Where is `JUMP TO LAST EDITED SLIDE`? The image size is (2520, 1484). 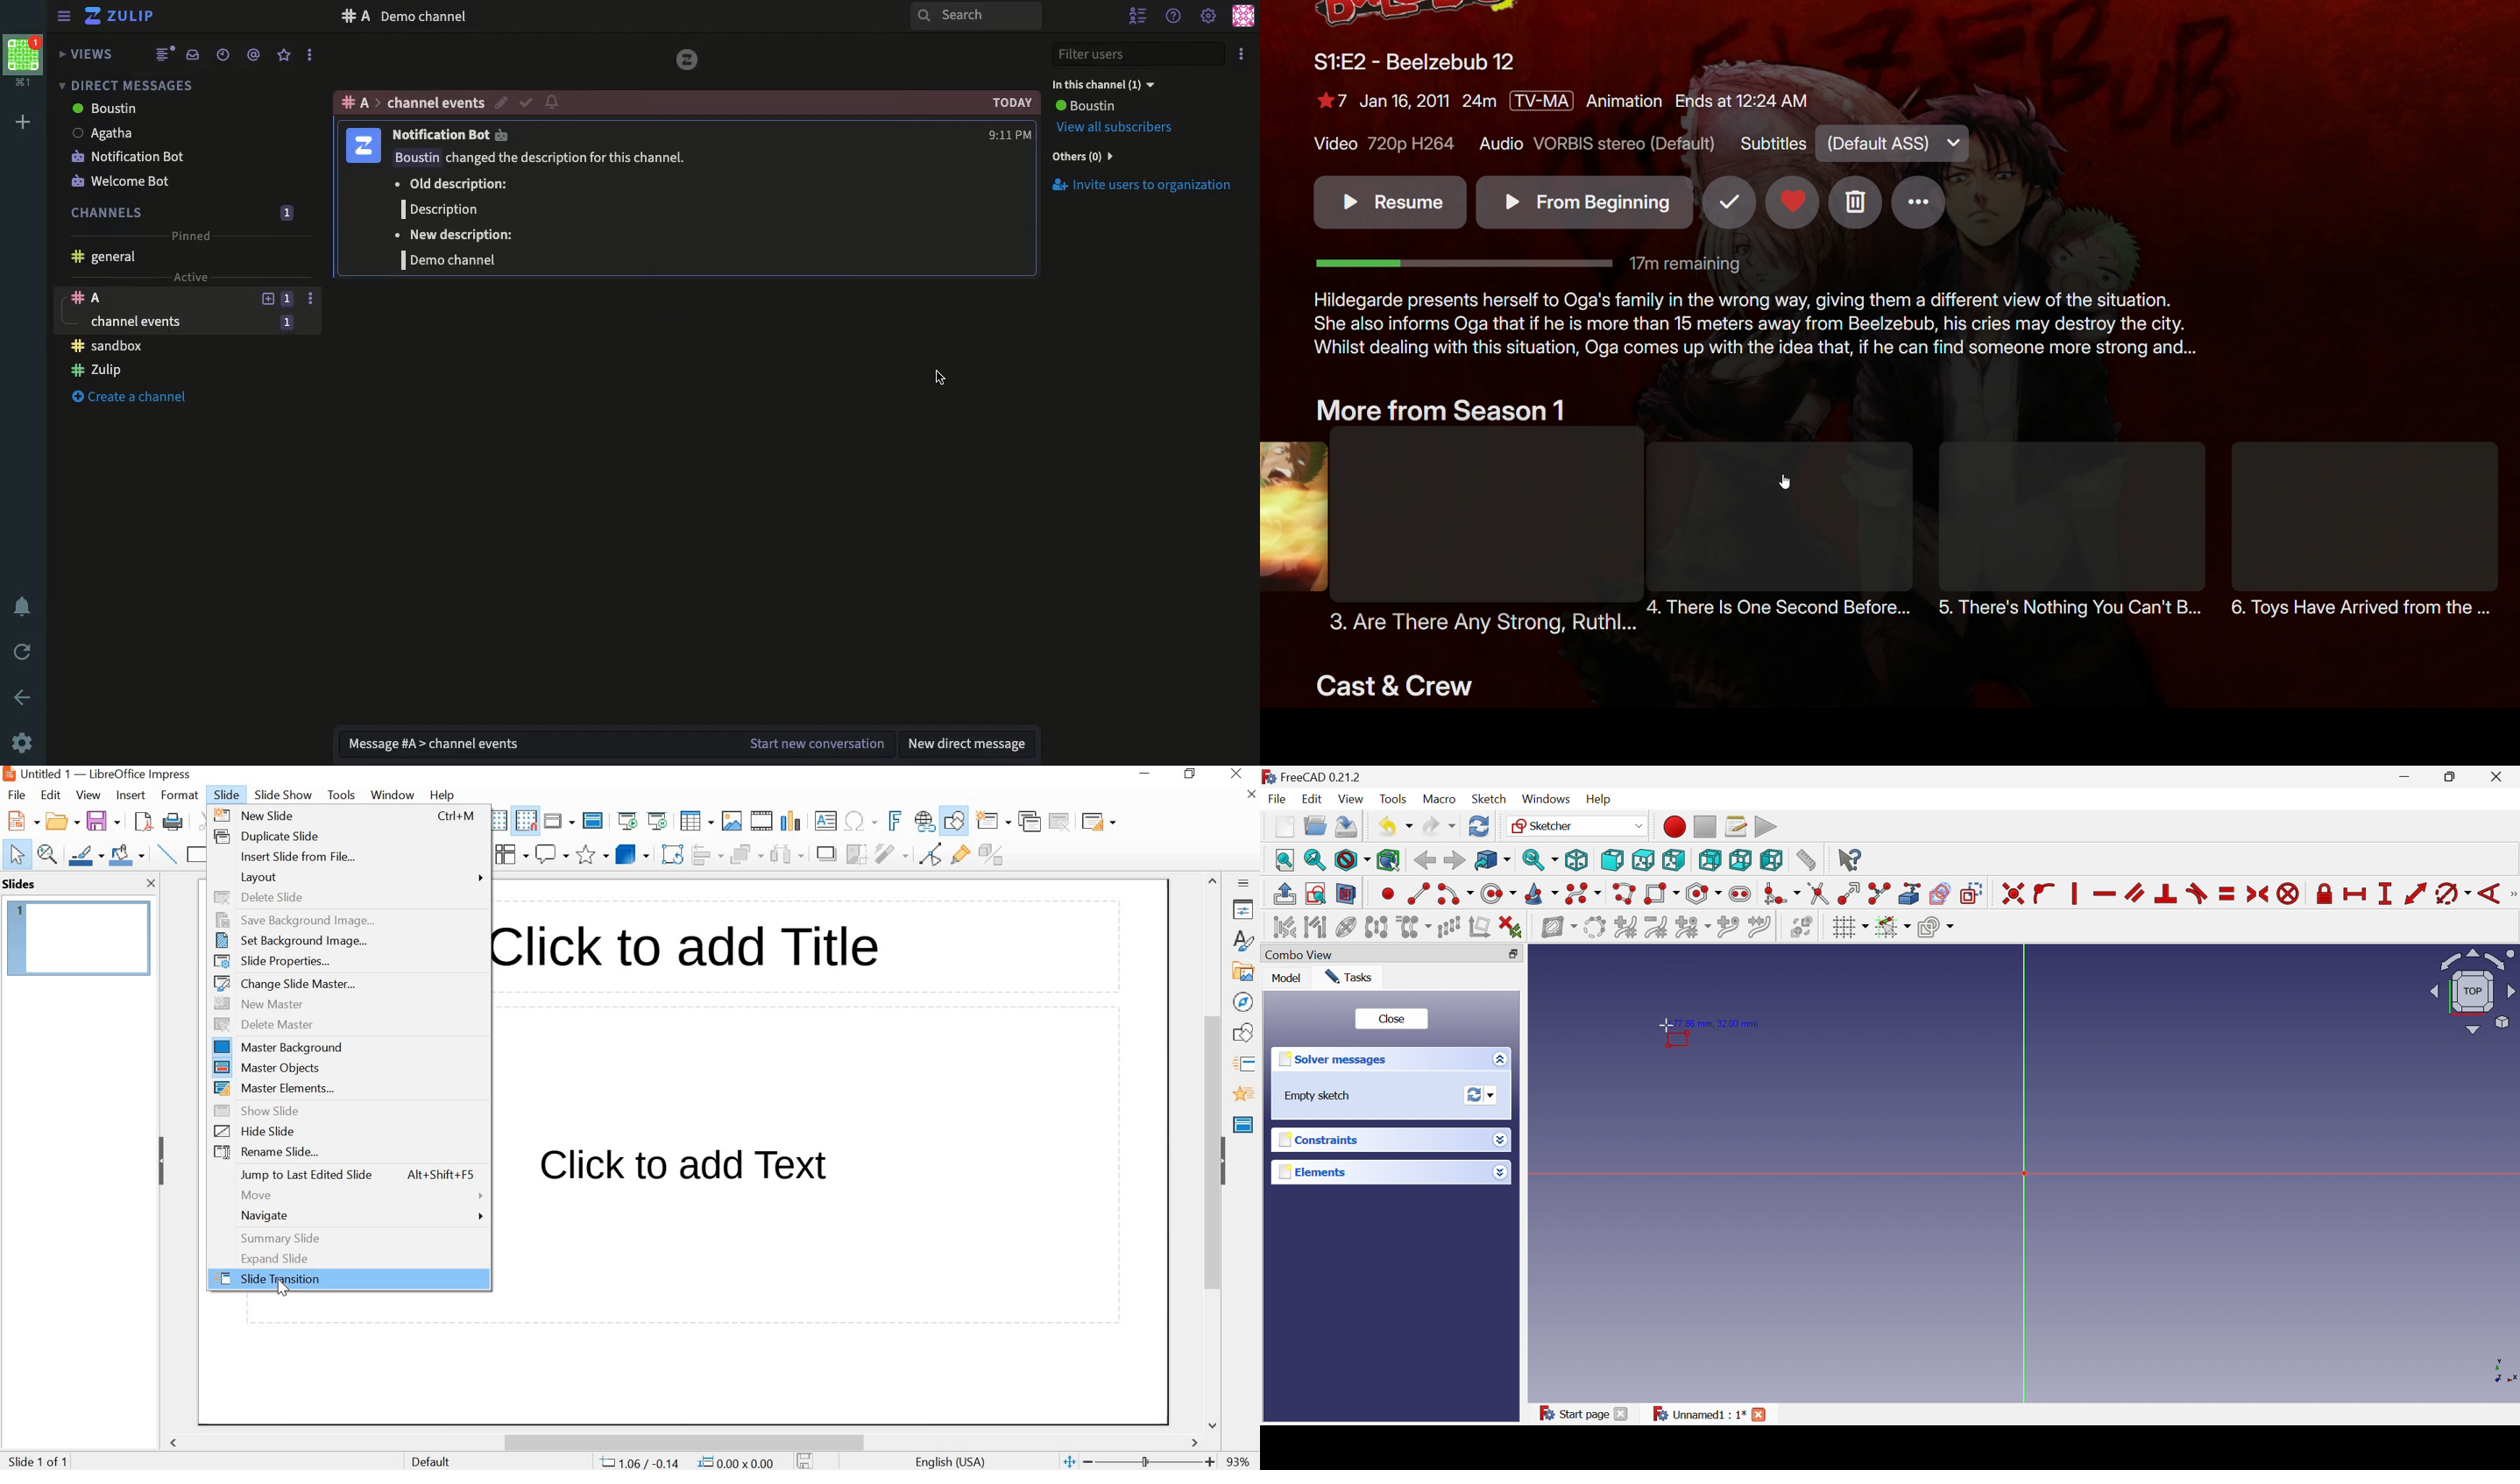 JUMP TO LAST EDITED SLIDE is located at coordinates (346, 1175).